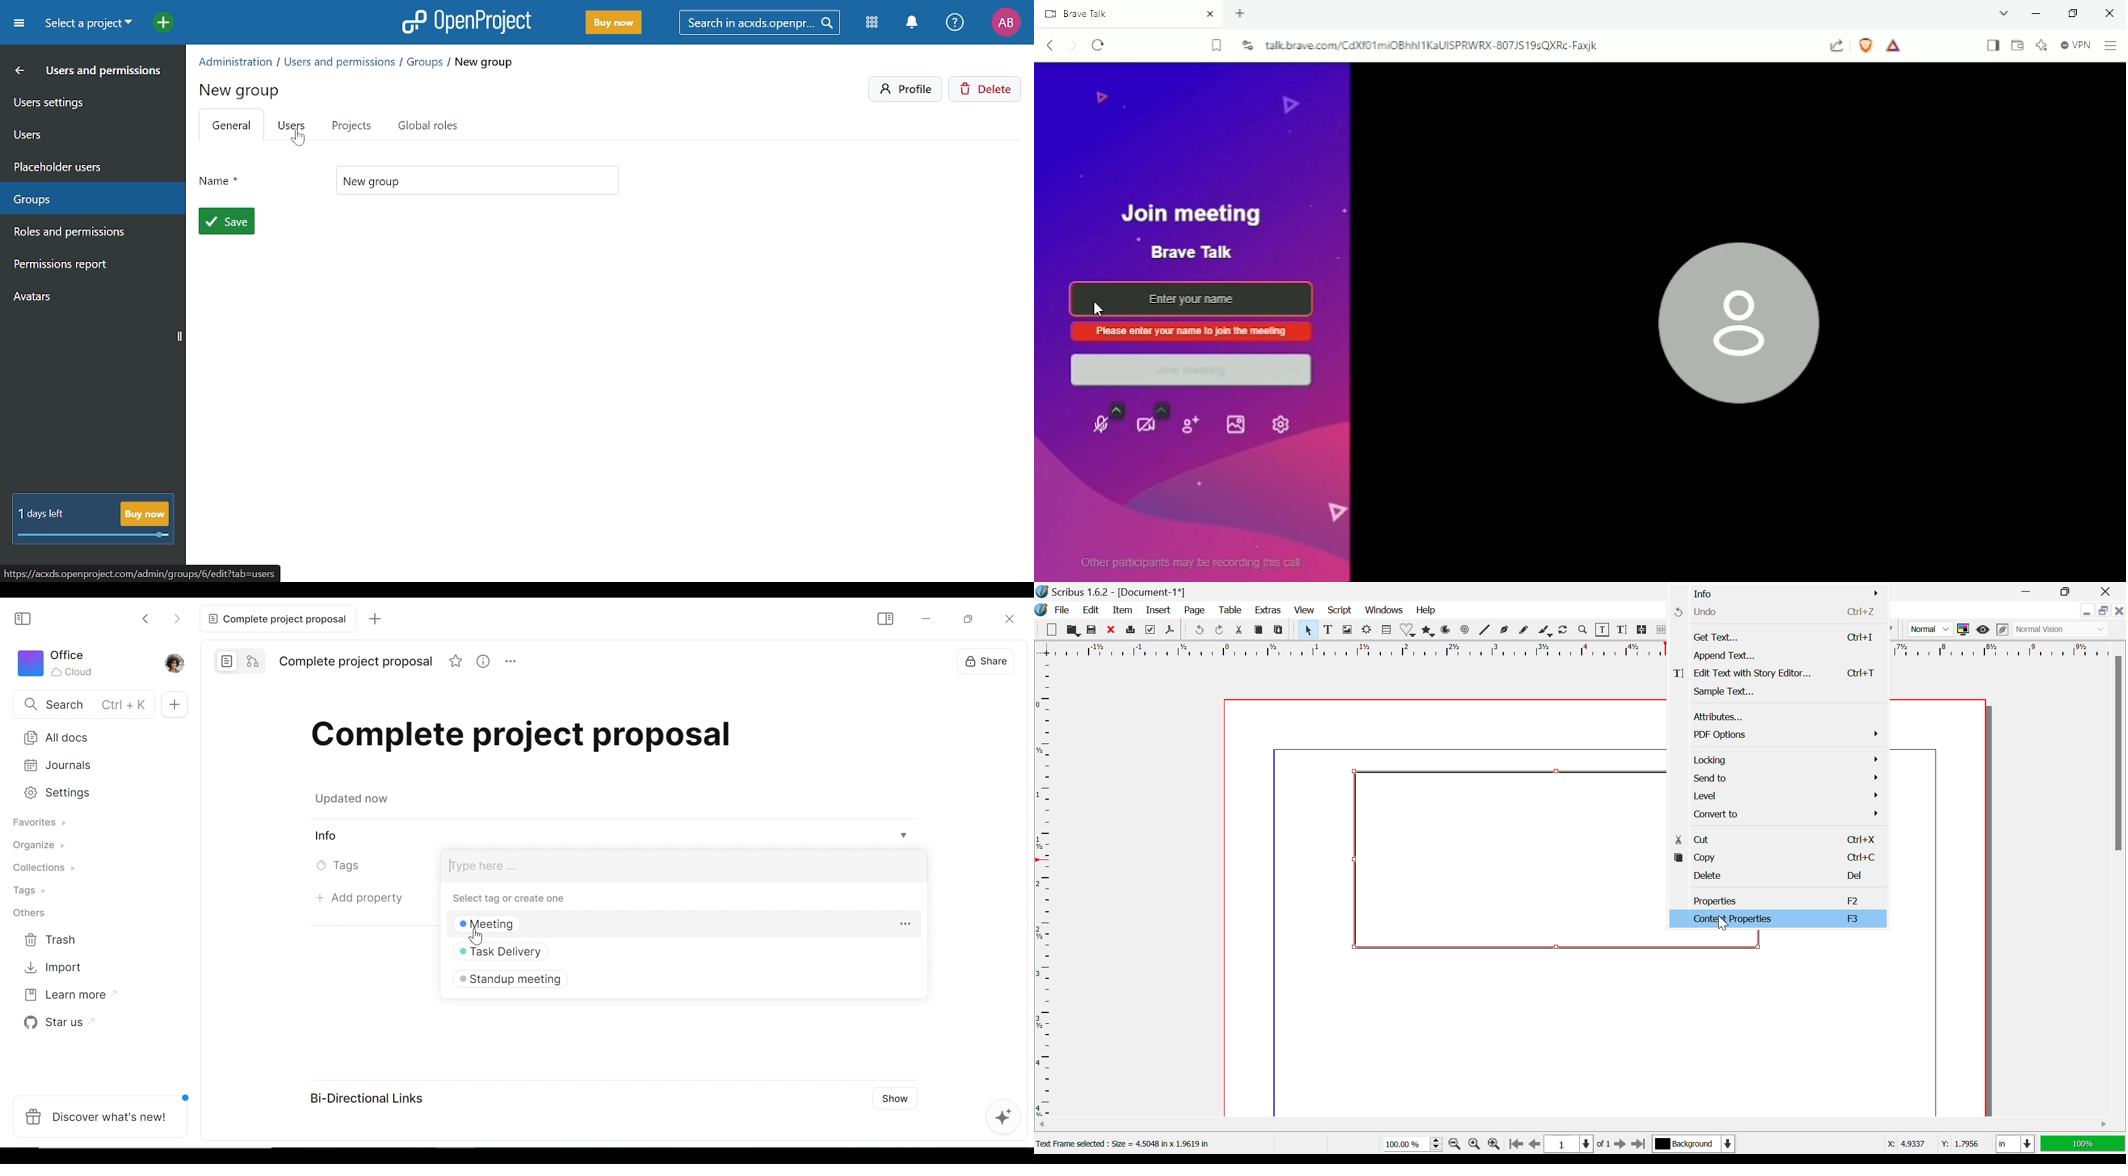  What do you see at coordinates (153, 572) in the screenshot?
I see `path` at bounding box center [153, 572].